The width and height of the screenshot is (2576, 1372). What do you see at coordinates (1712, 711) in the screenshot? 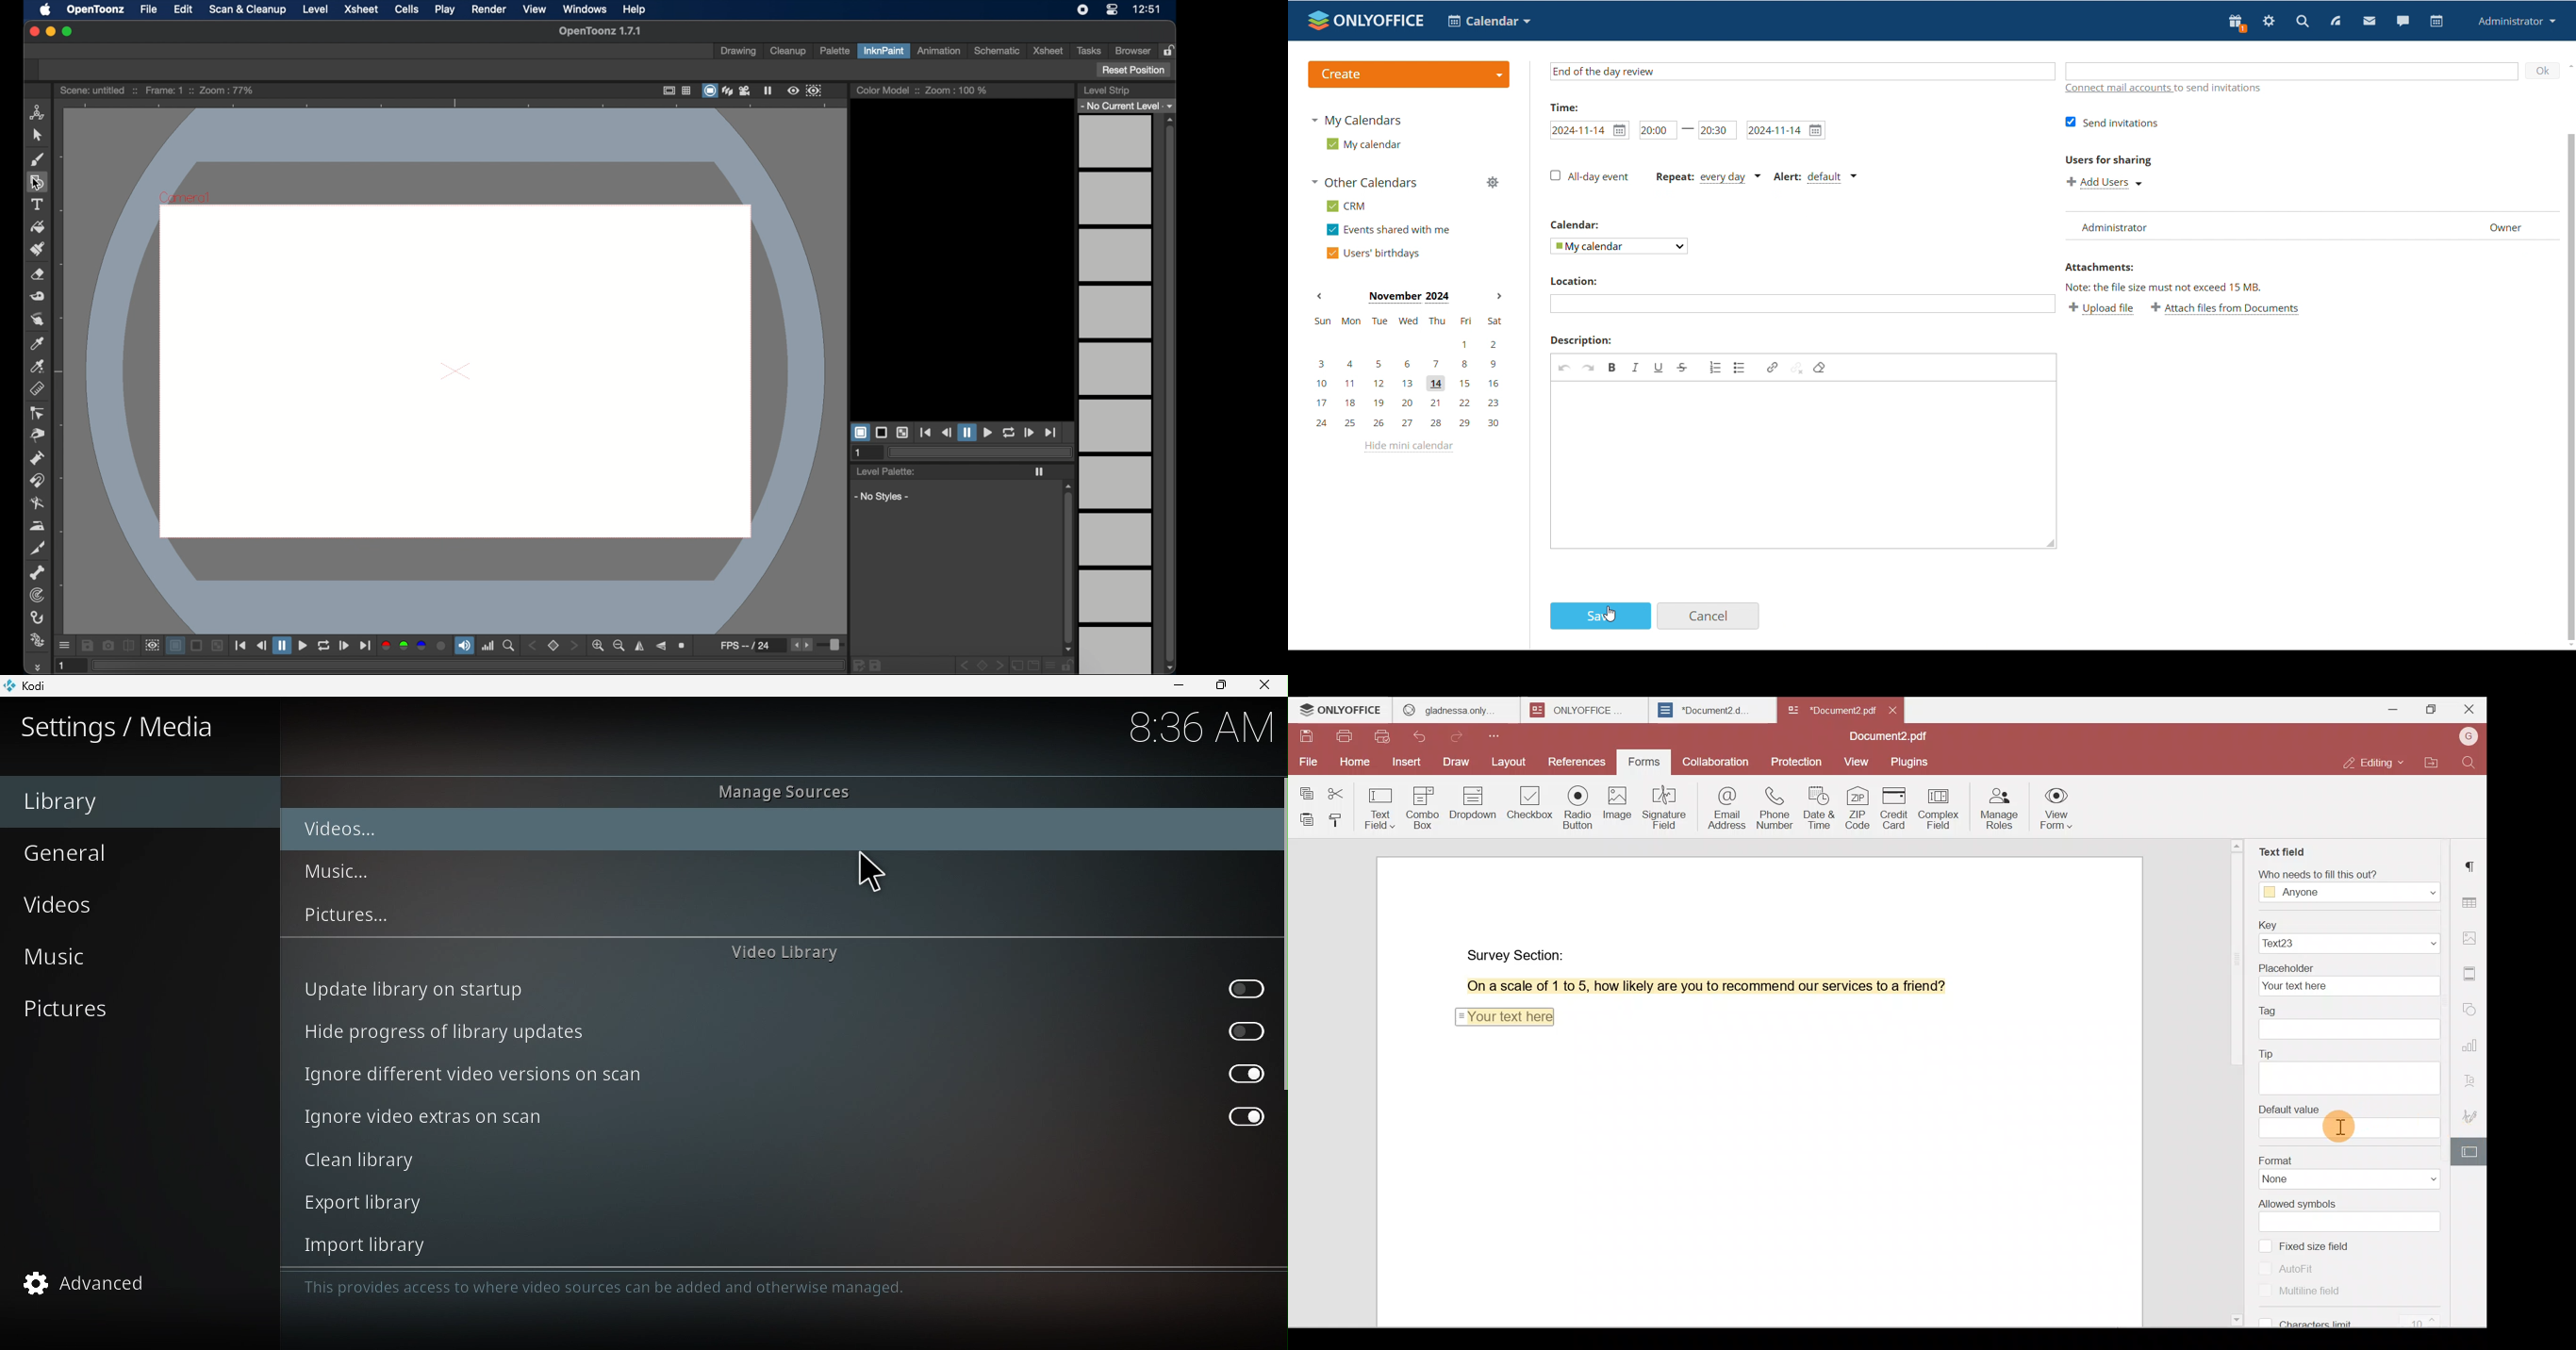
I see `Document2.d` at bounding box center [1712, 711].